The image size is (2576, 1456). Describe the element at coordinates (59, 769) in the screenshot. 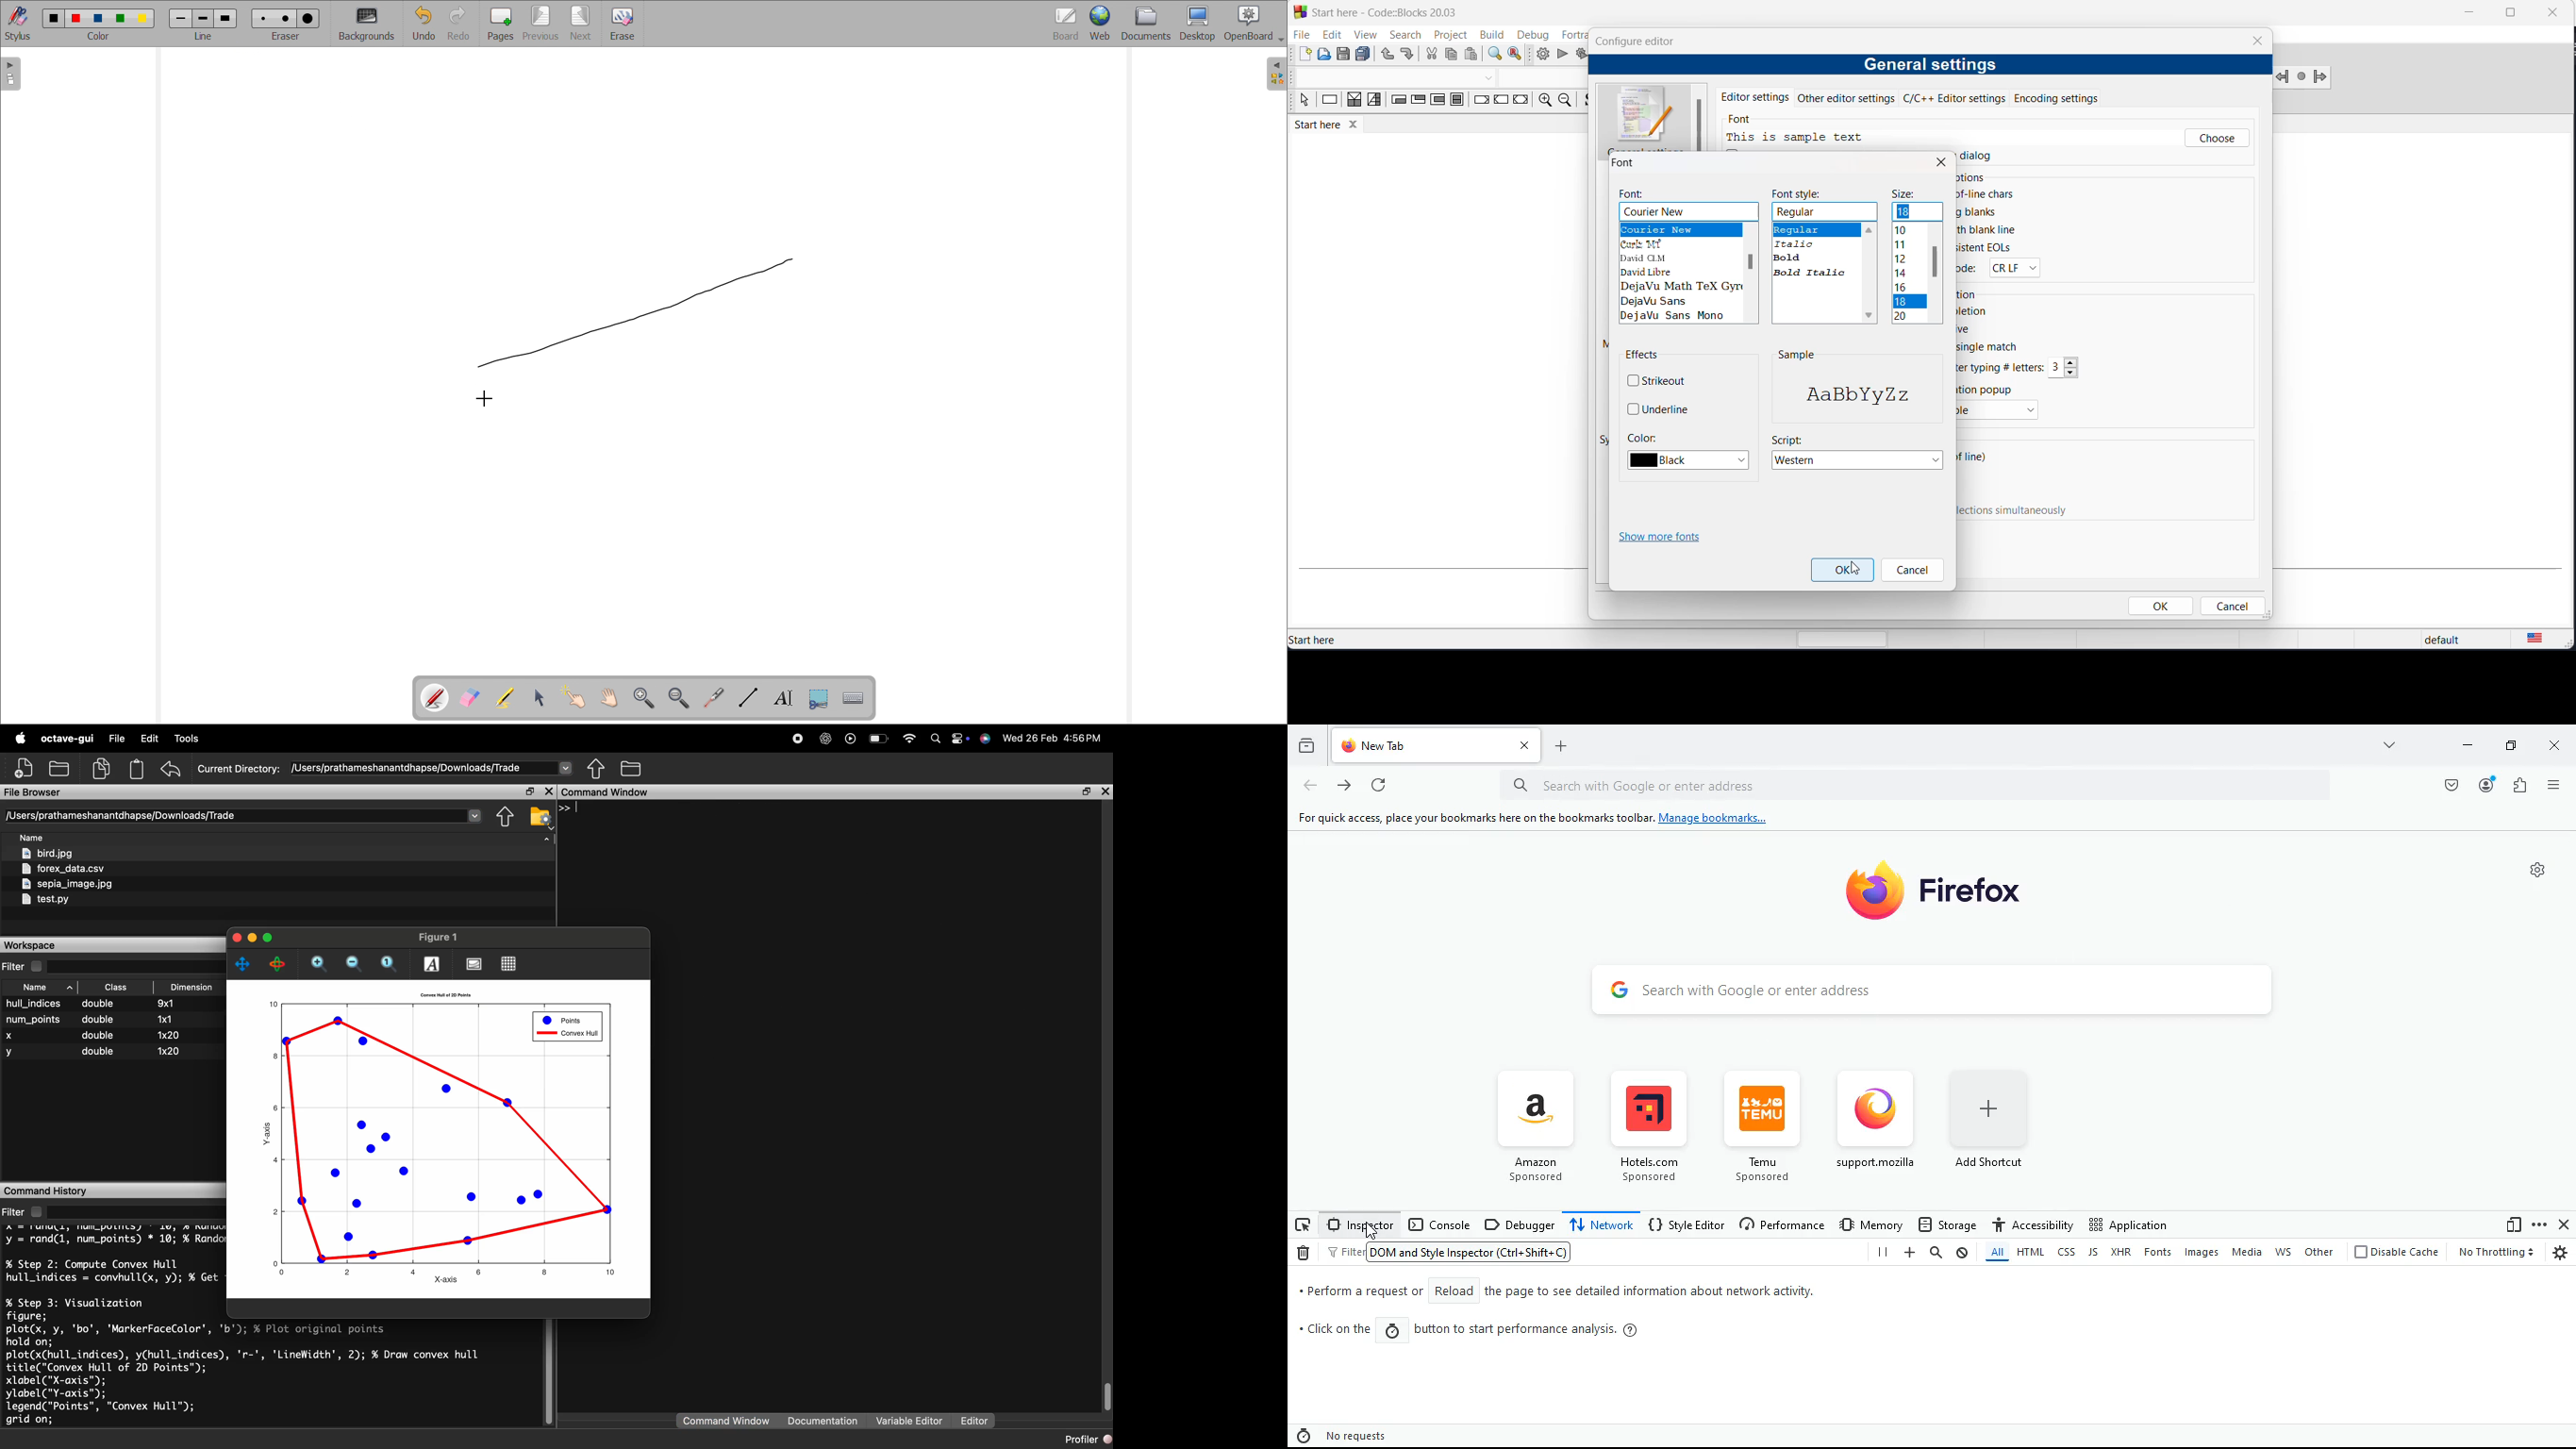

I see `open folder ` at that location.